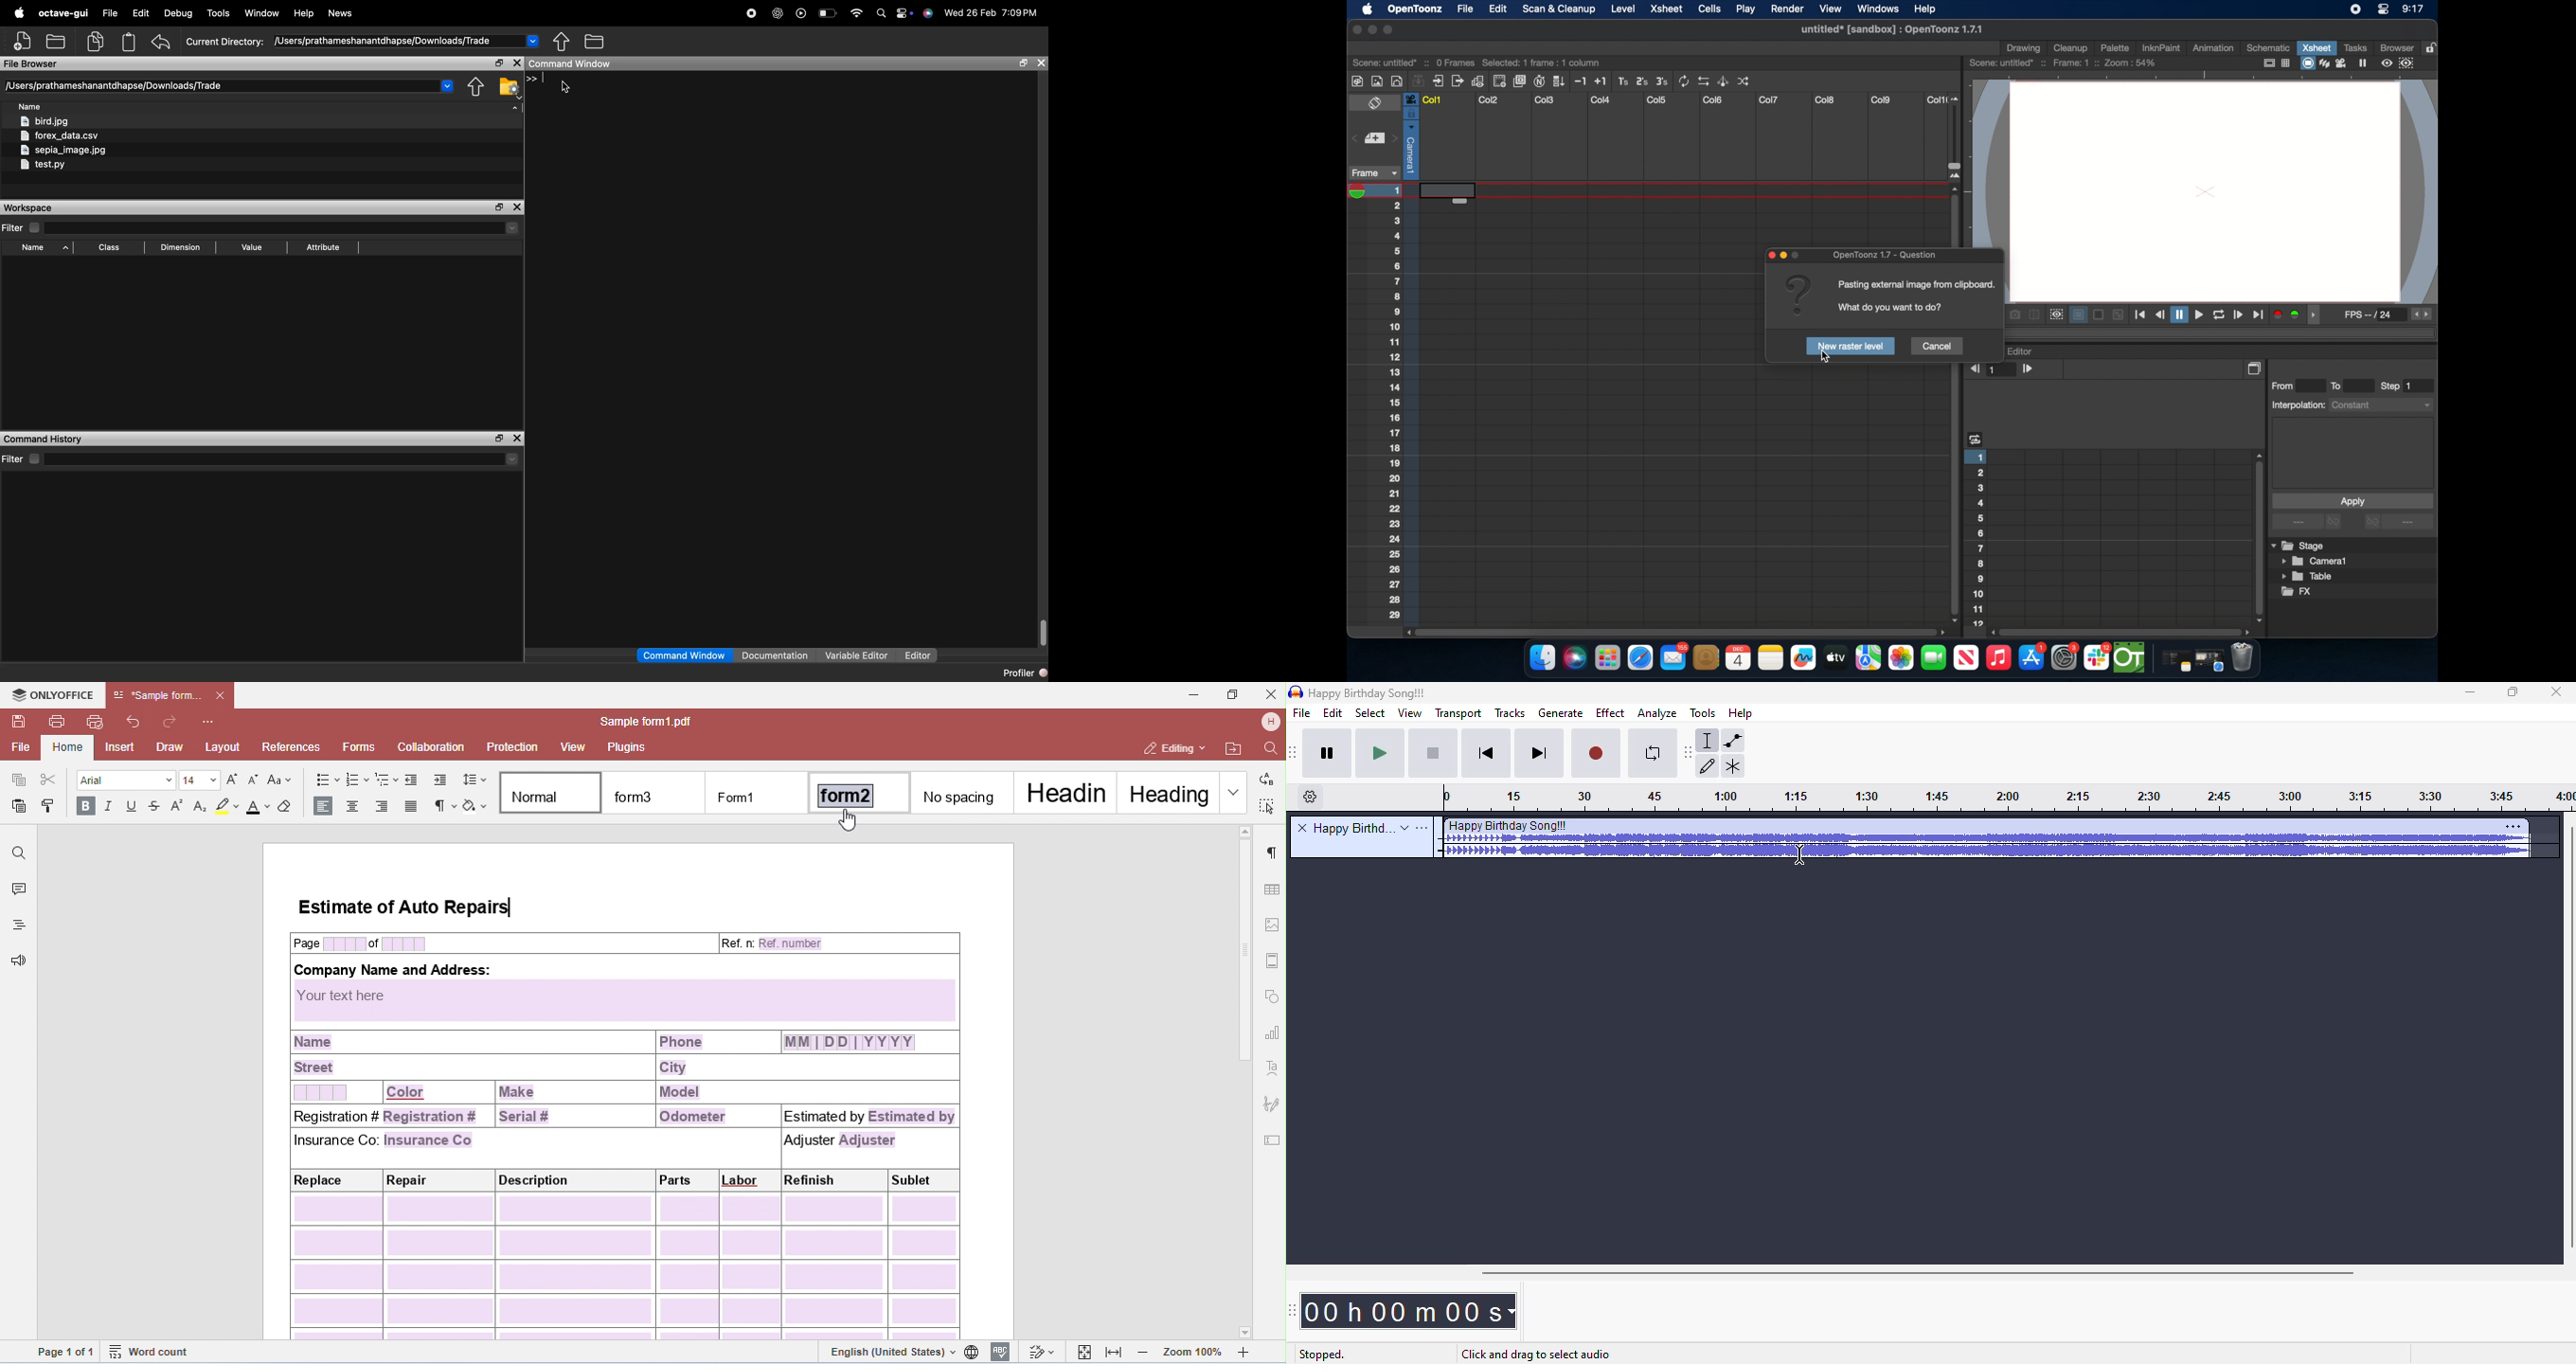  What do you see at coordinates (2032, 658) in the screenshot?
I see `appstore` at bounding box center [2032, 658].